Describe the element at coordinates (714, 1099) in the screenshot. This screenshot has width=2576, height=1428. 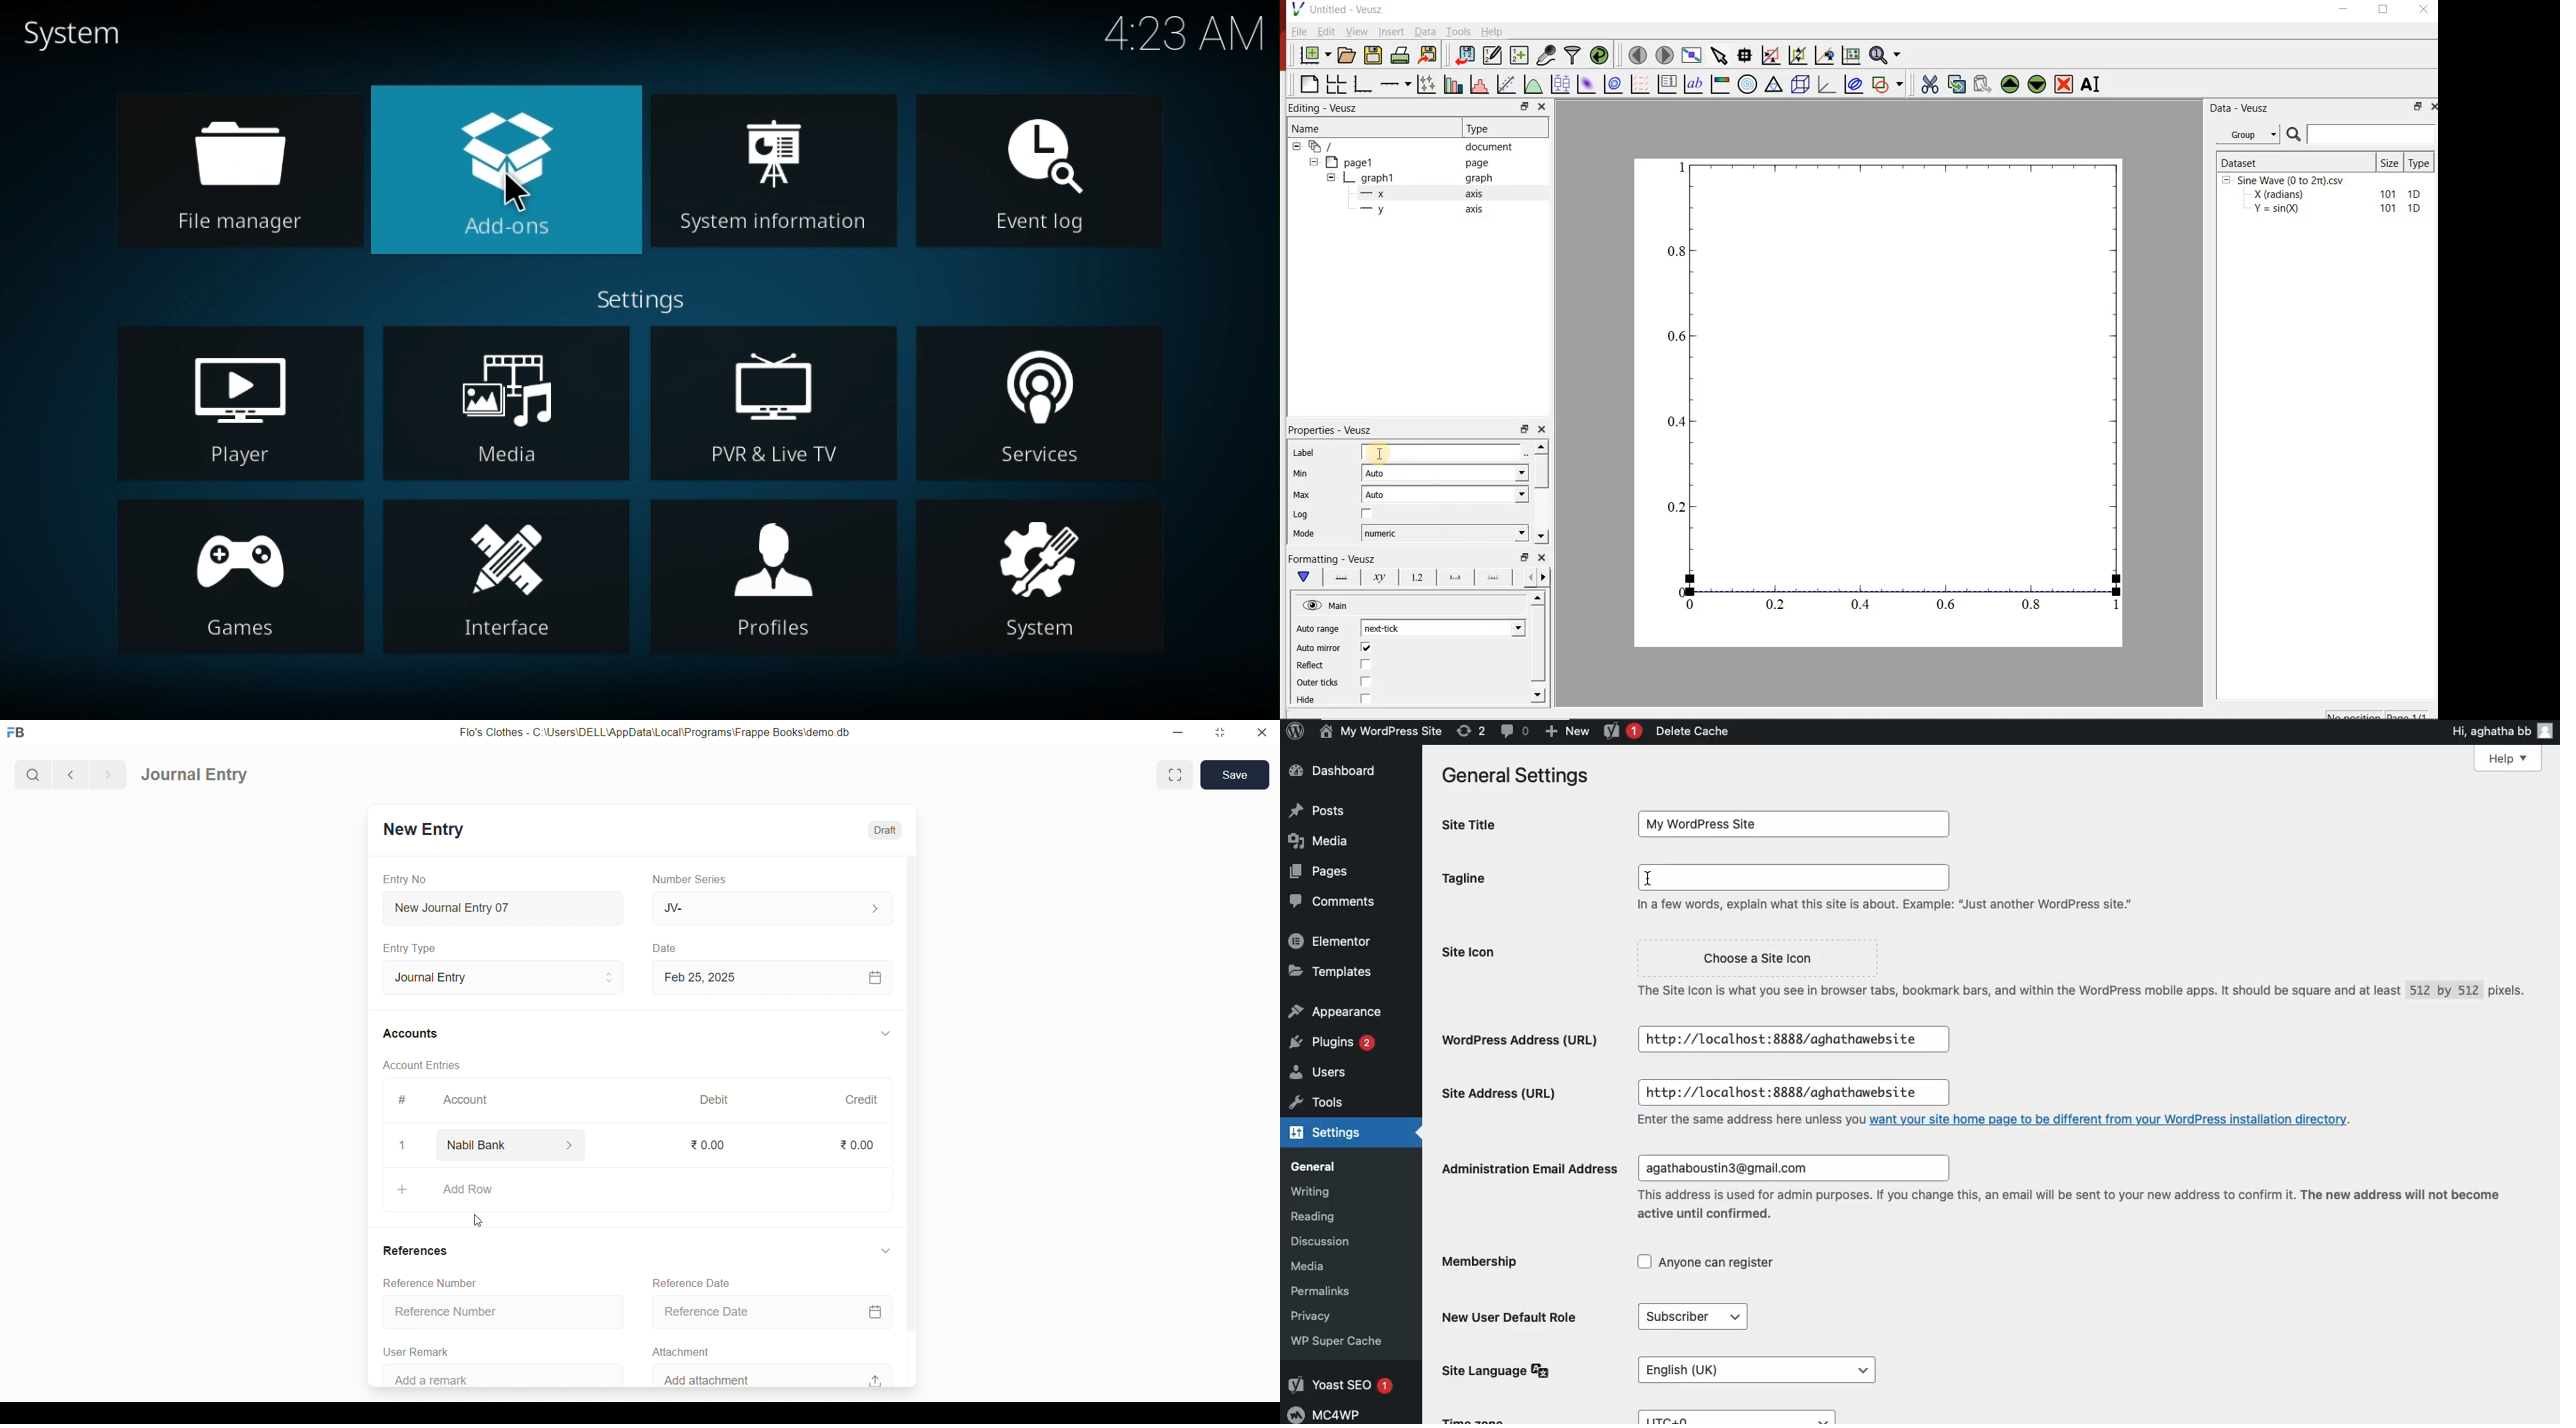
I see `Debit` at that location.